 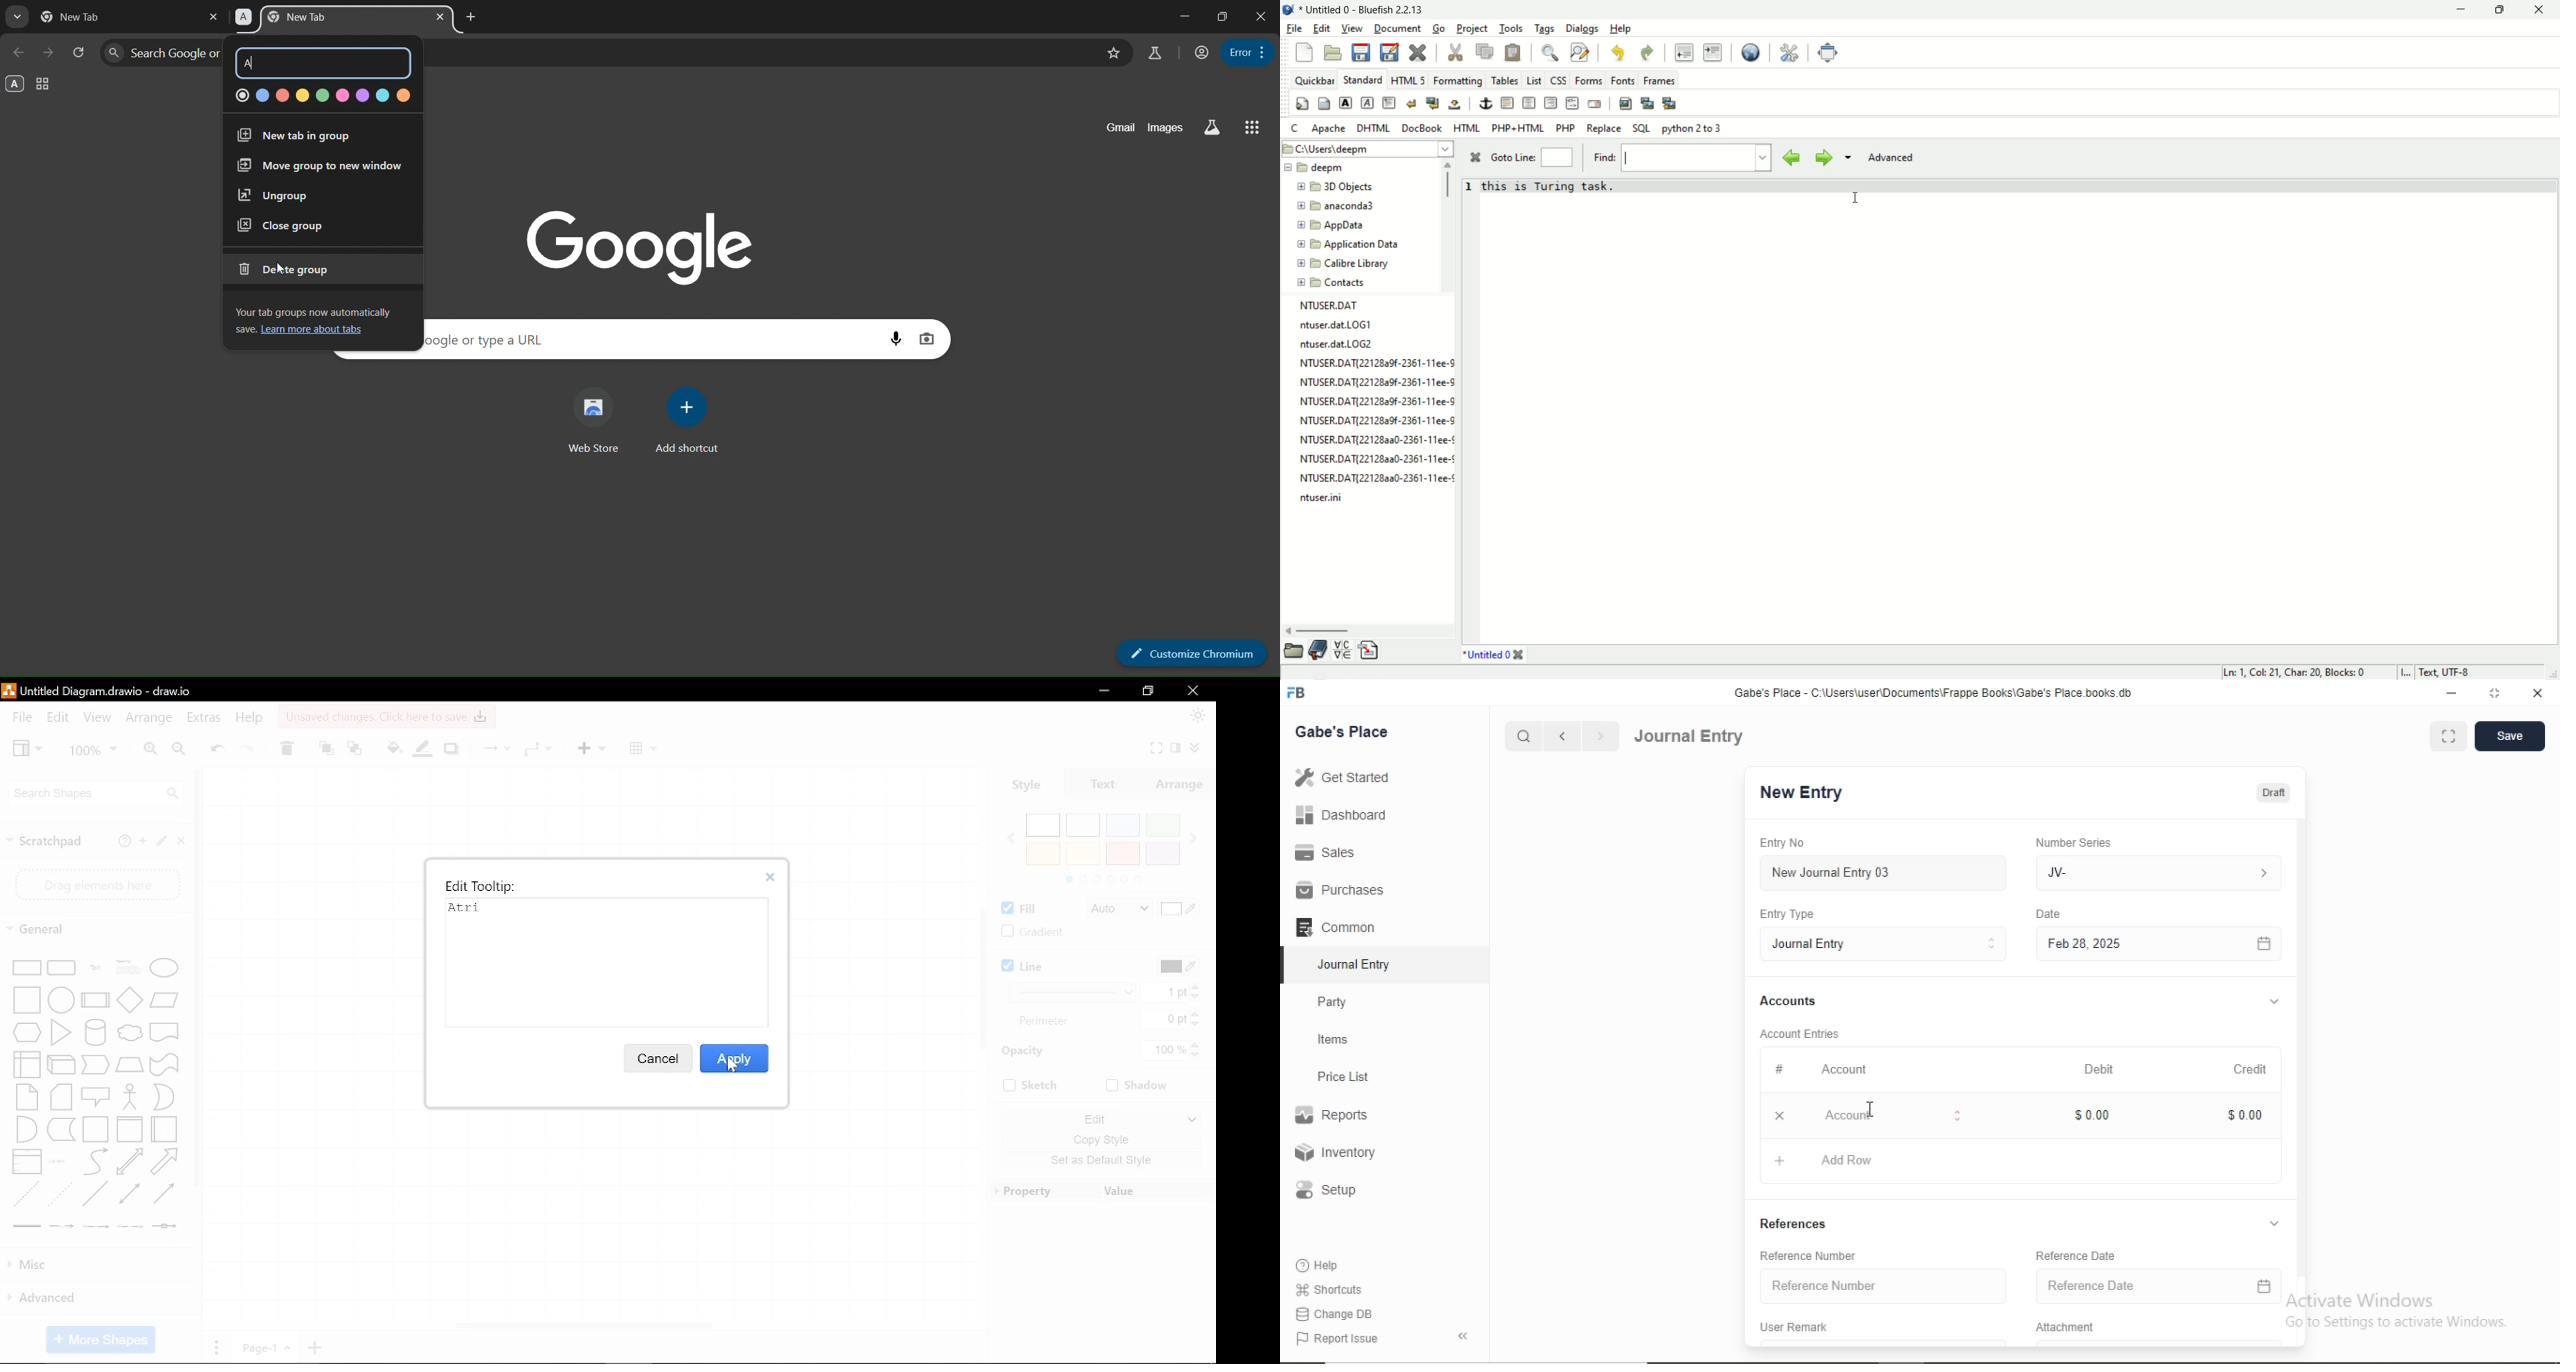 What do you see at coordinates (1751, 53) in the screenshot?
I see `view in browser` at bounding box center [1751, 53].